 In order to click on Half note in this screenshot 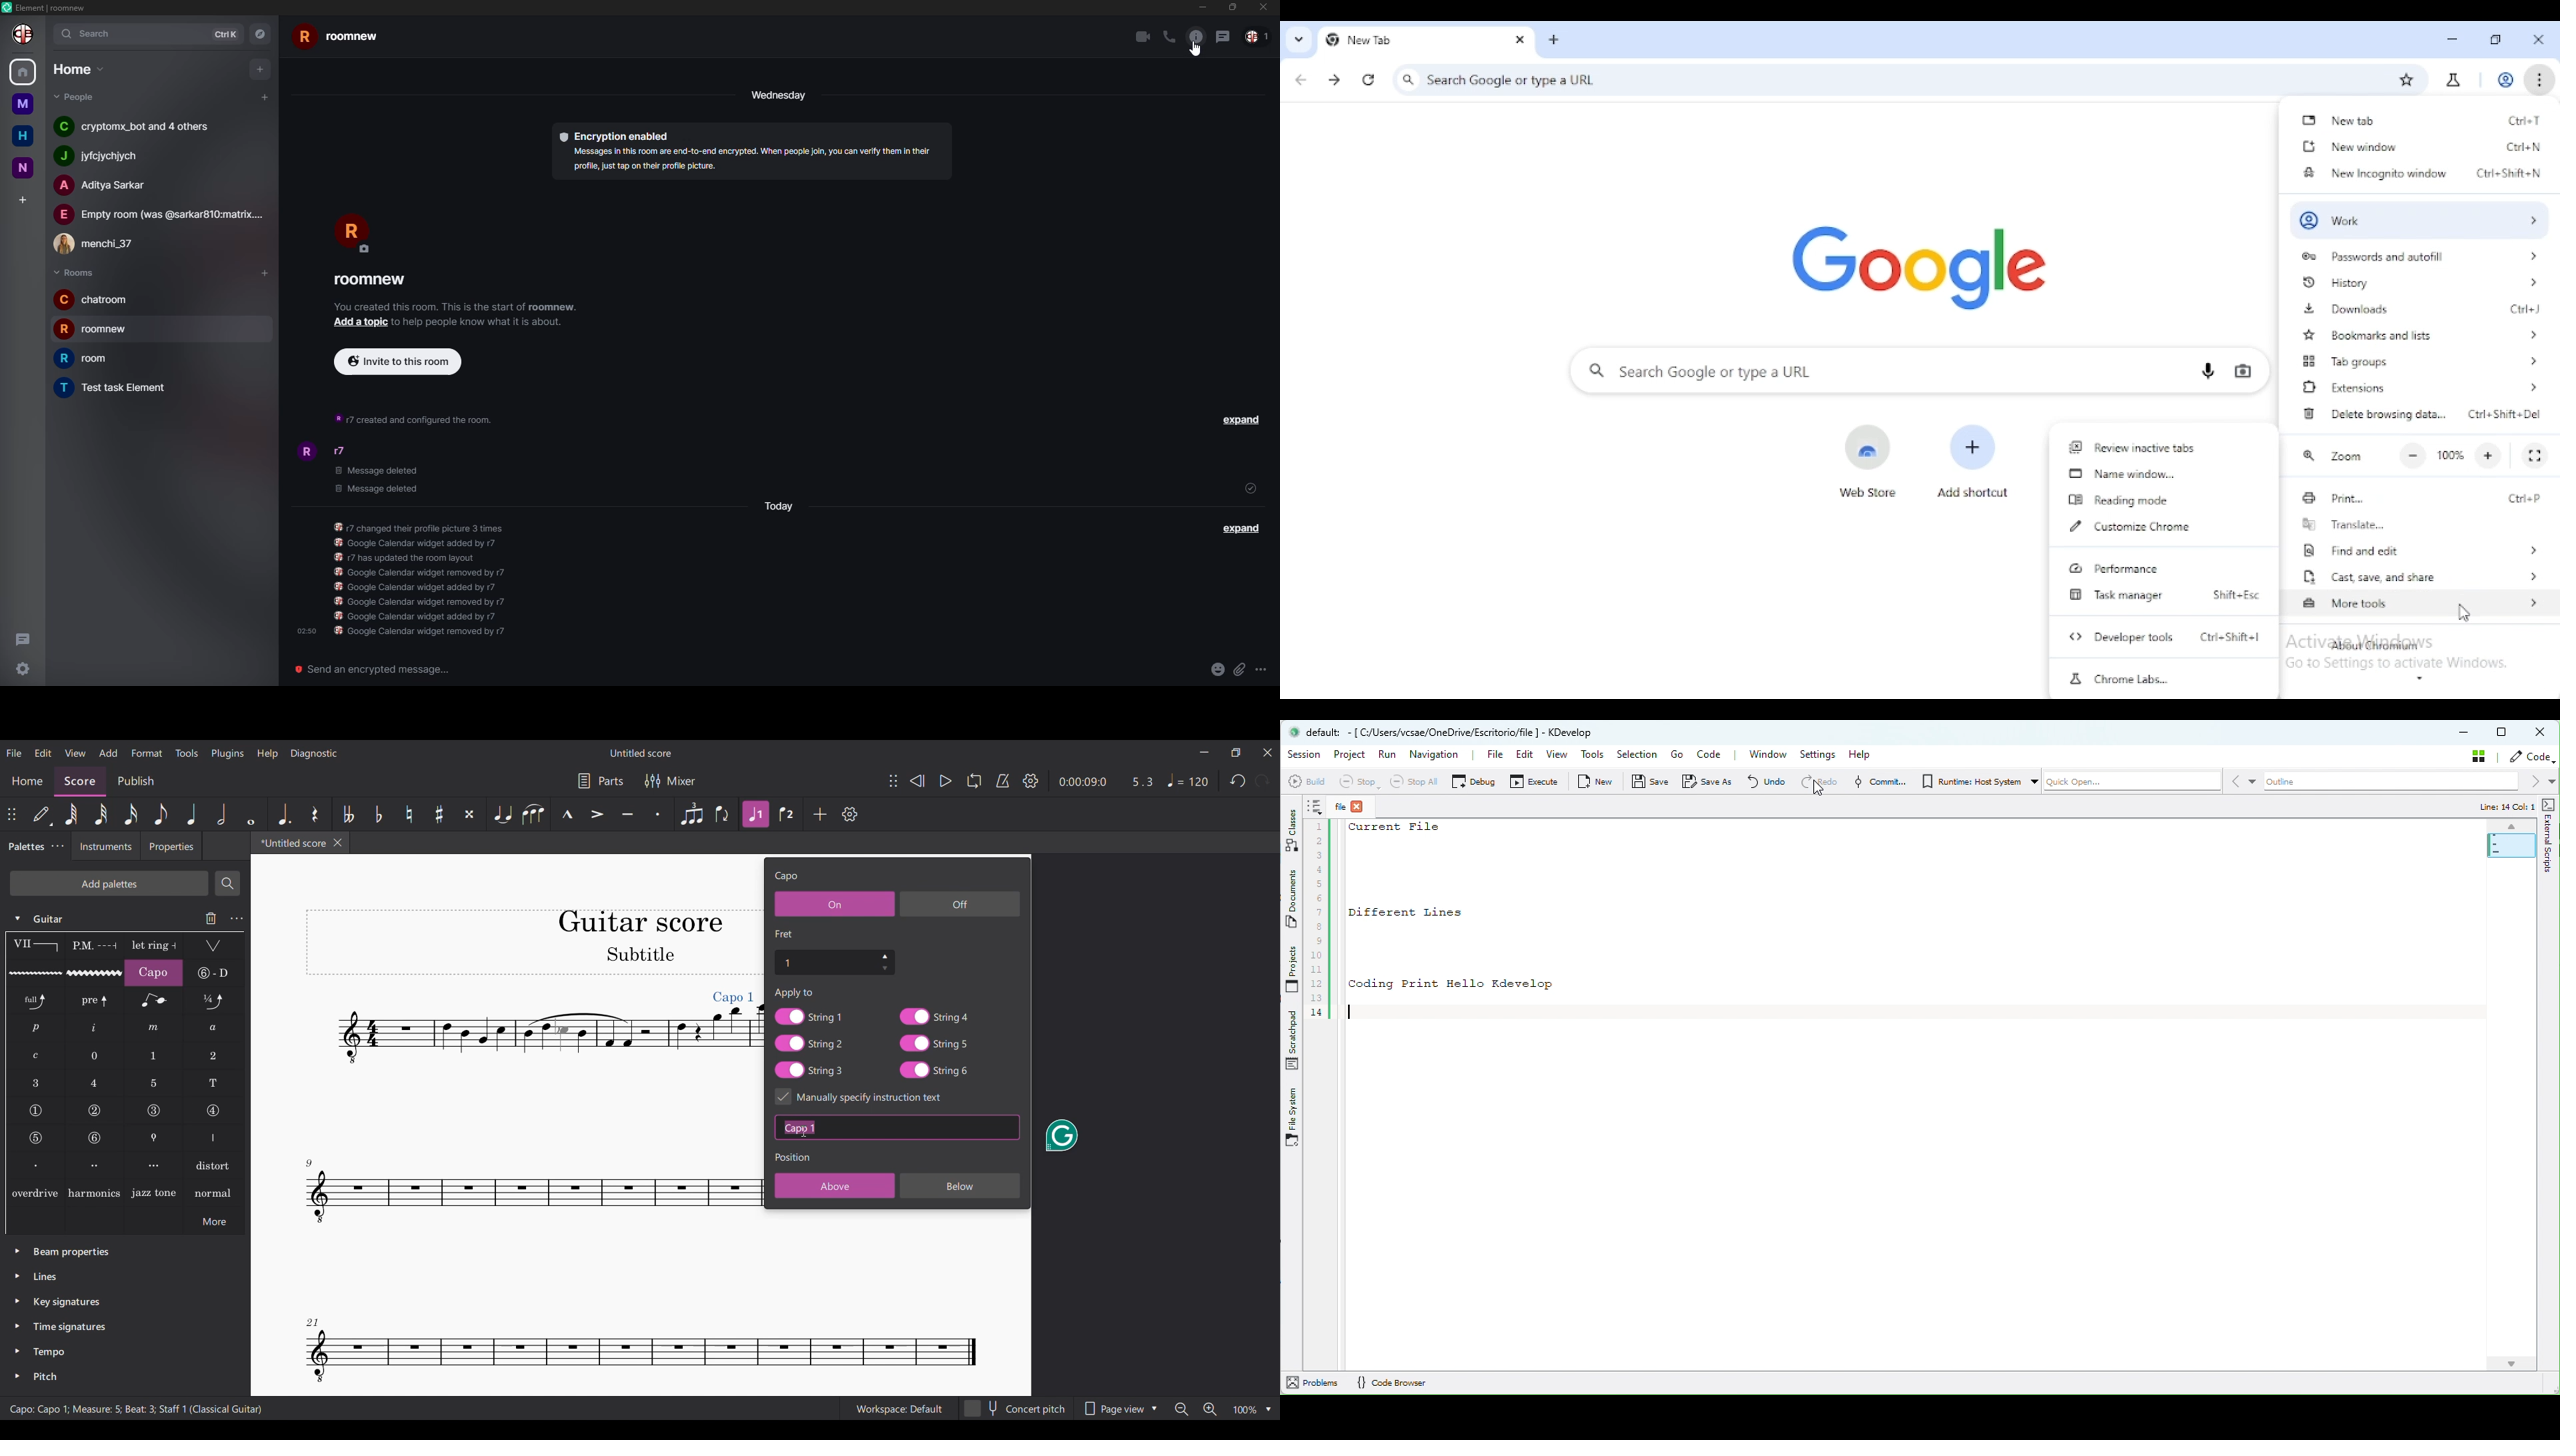, I will do `click(222, 814)`.